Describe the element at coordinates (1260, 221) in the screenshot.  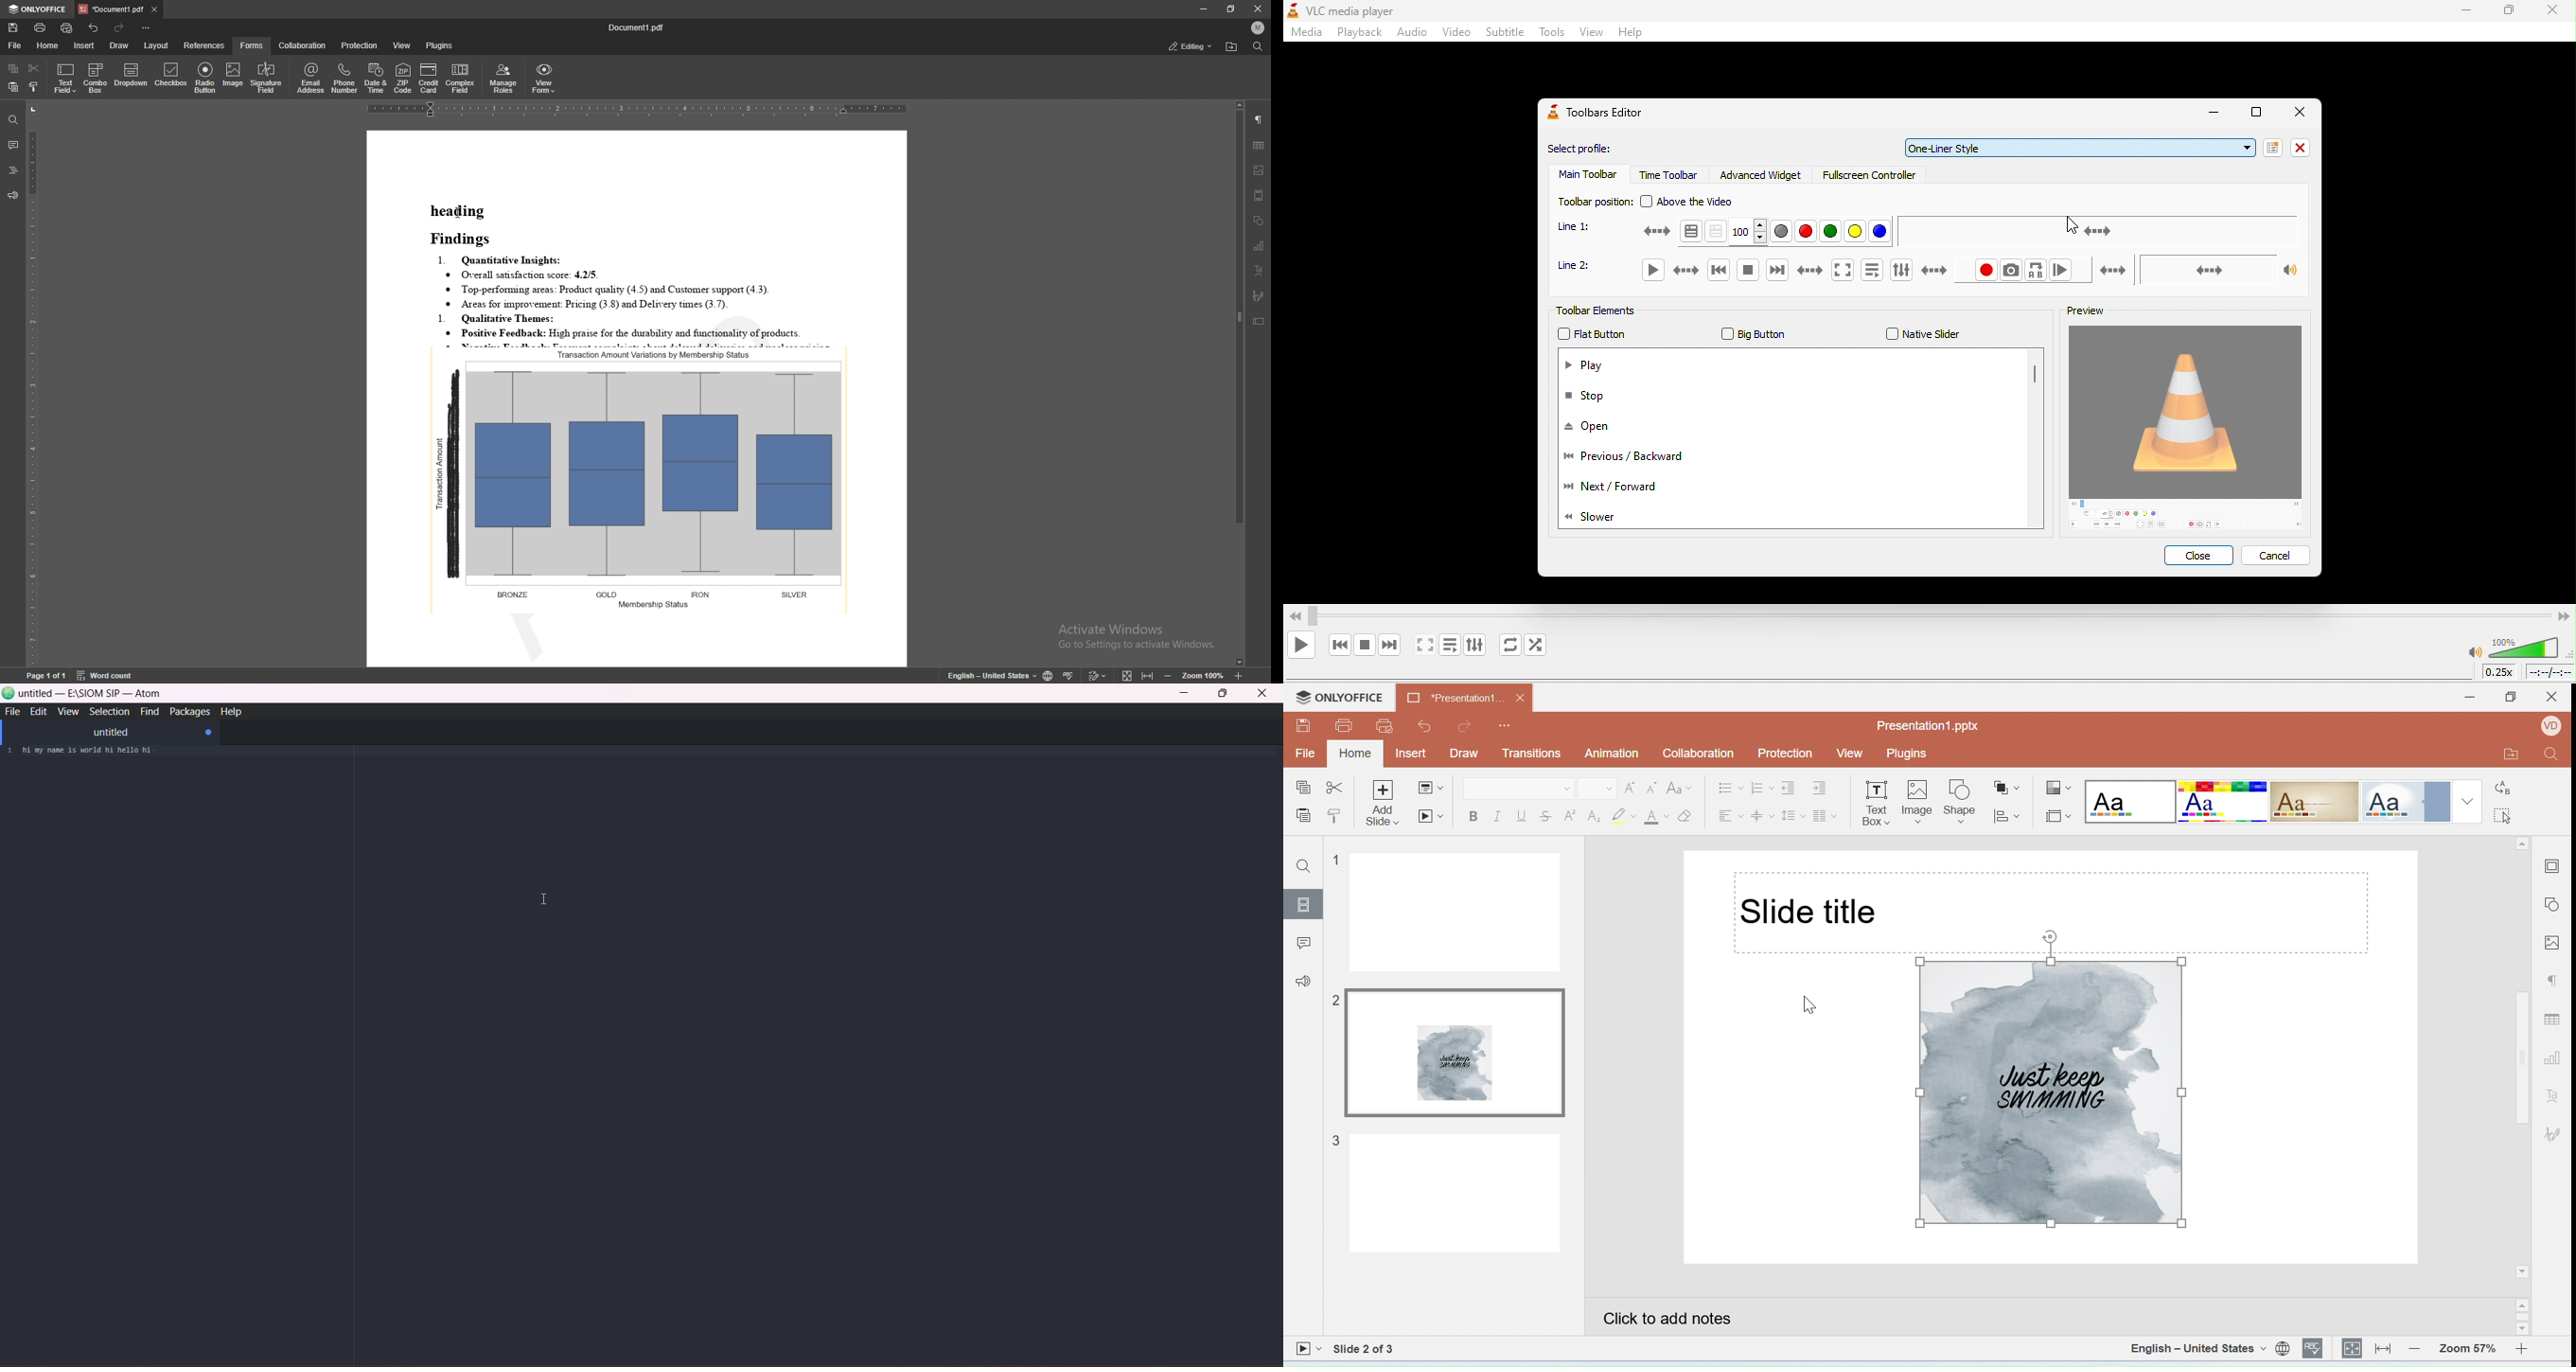
I see `shapes` at that location.